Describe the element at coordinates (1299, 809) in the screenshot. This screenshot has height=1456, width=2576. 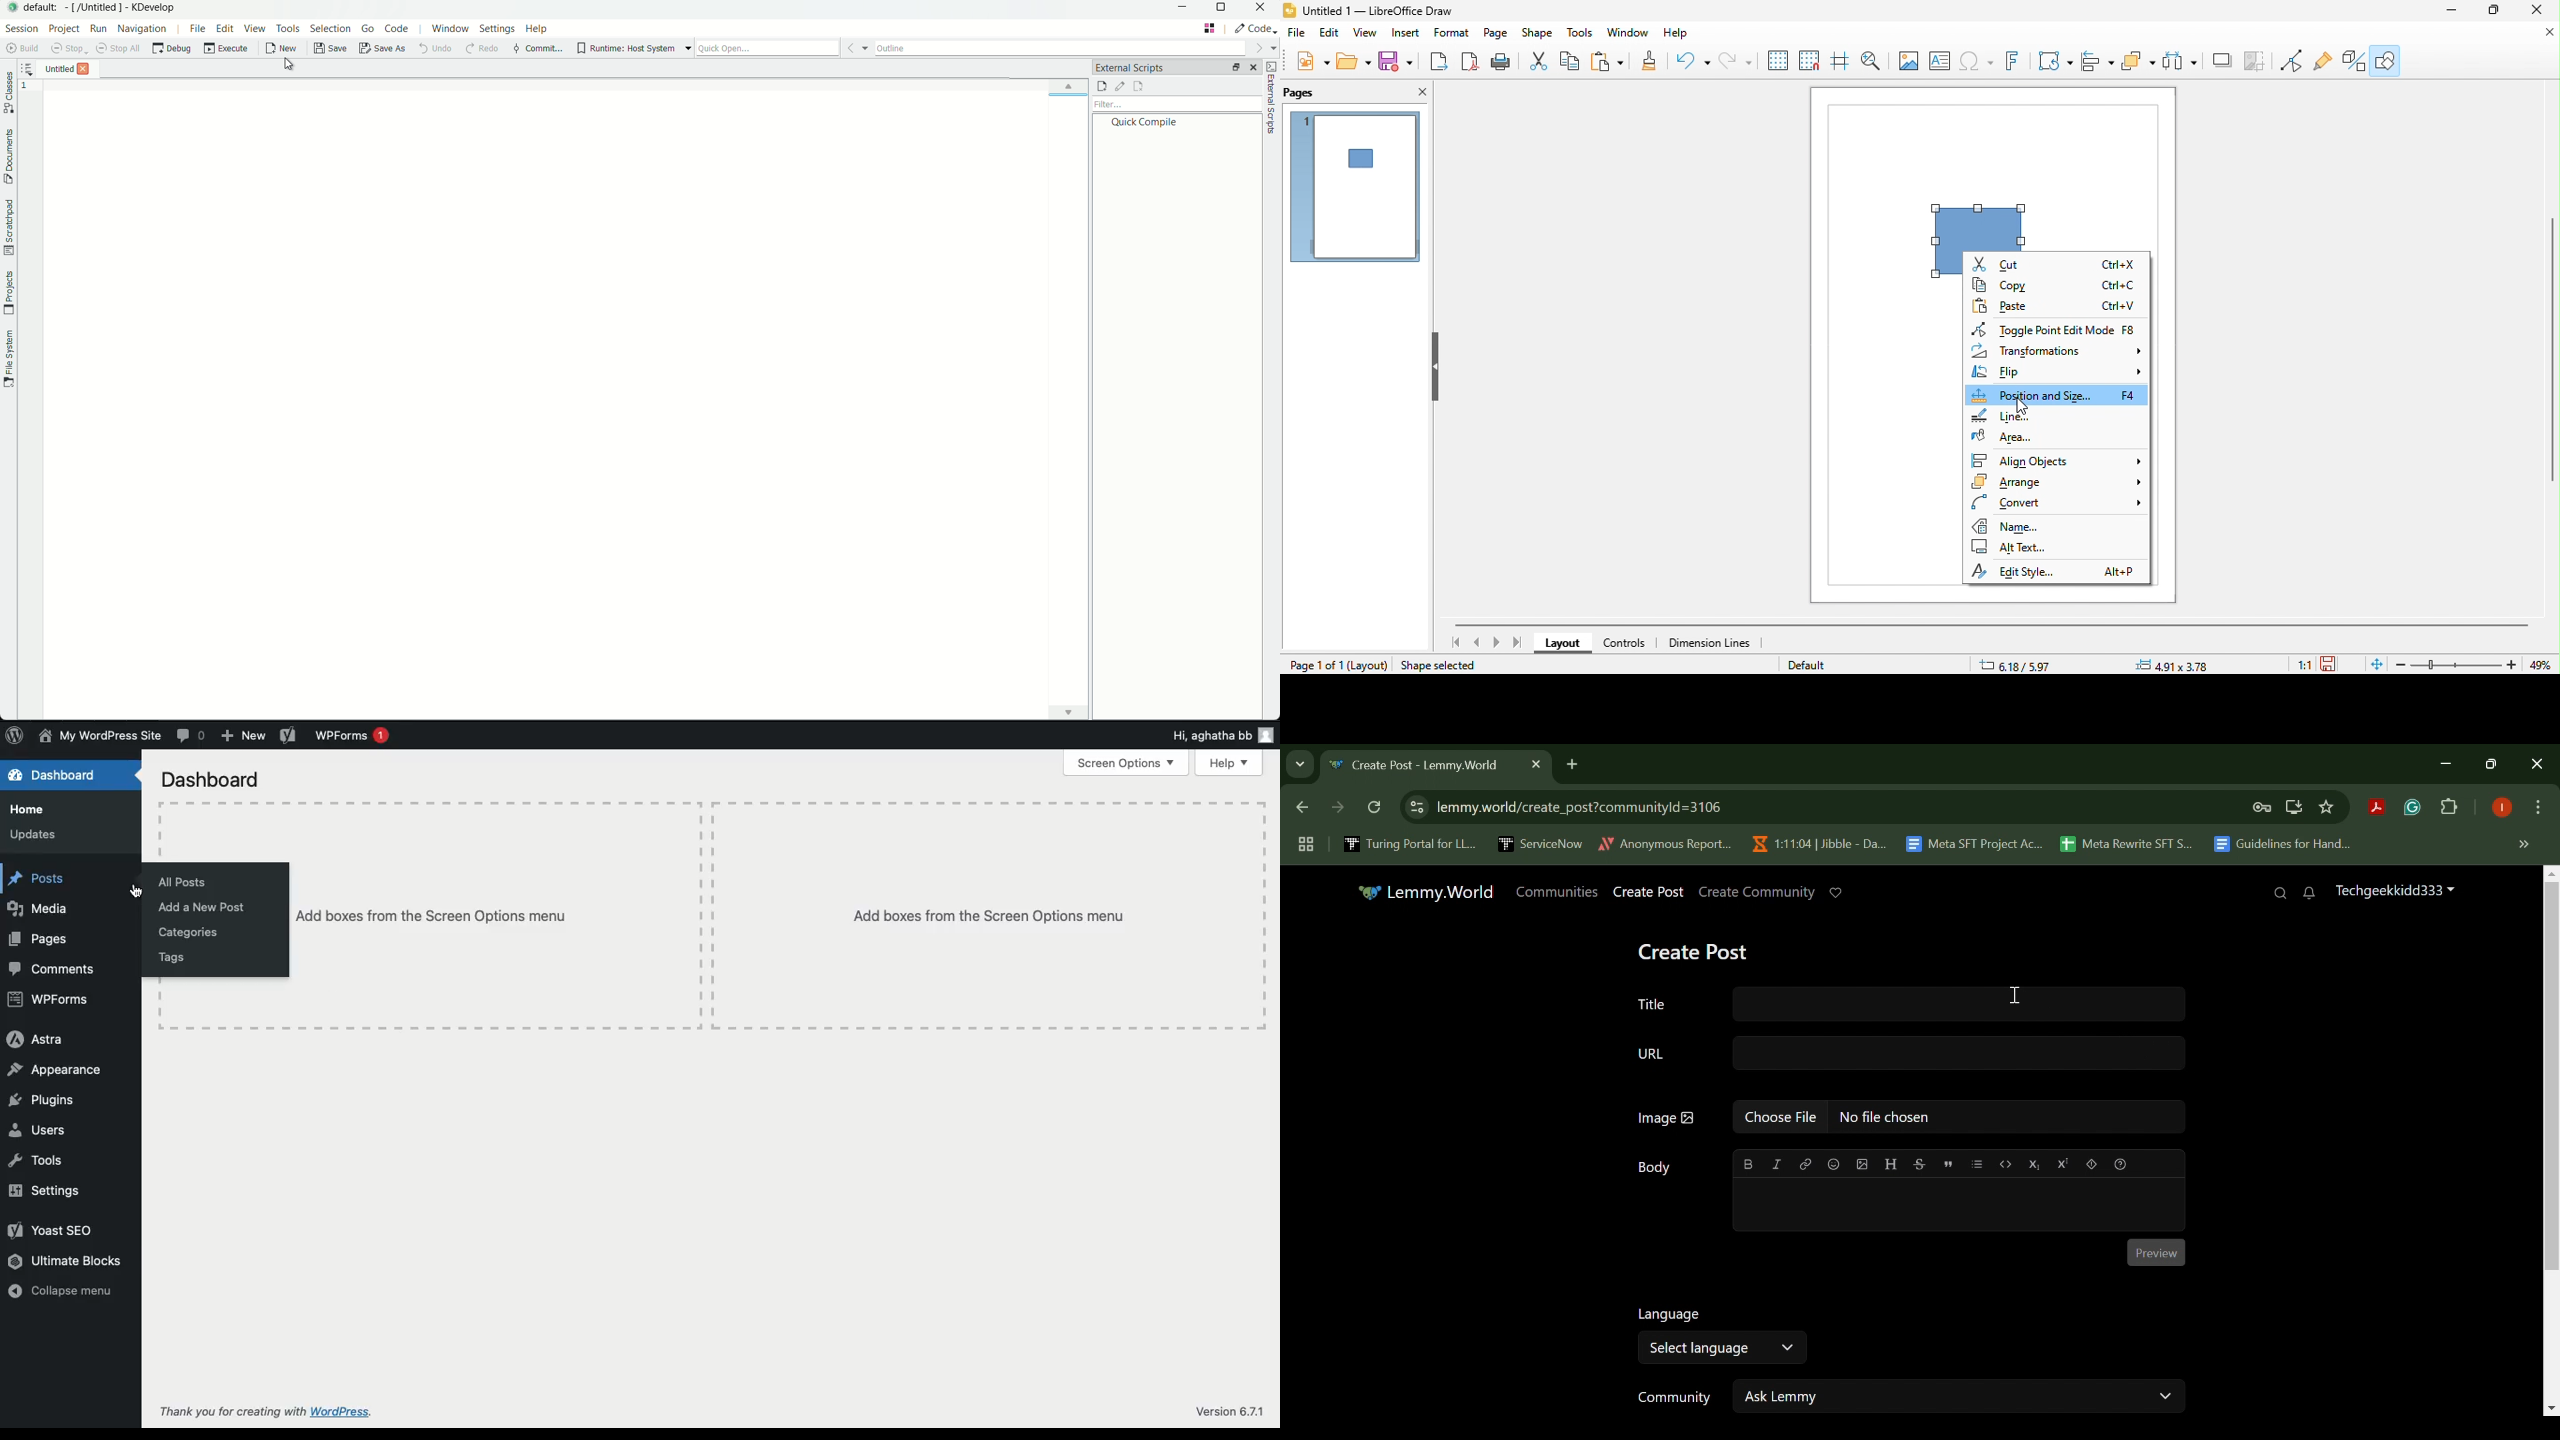
I see `Previous Webpage` at that location.